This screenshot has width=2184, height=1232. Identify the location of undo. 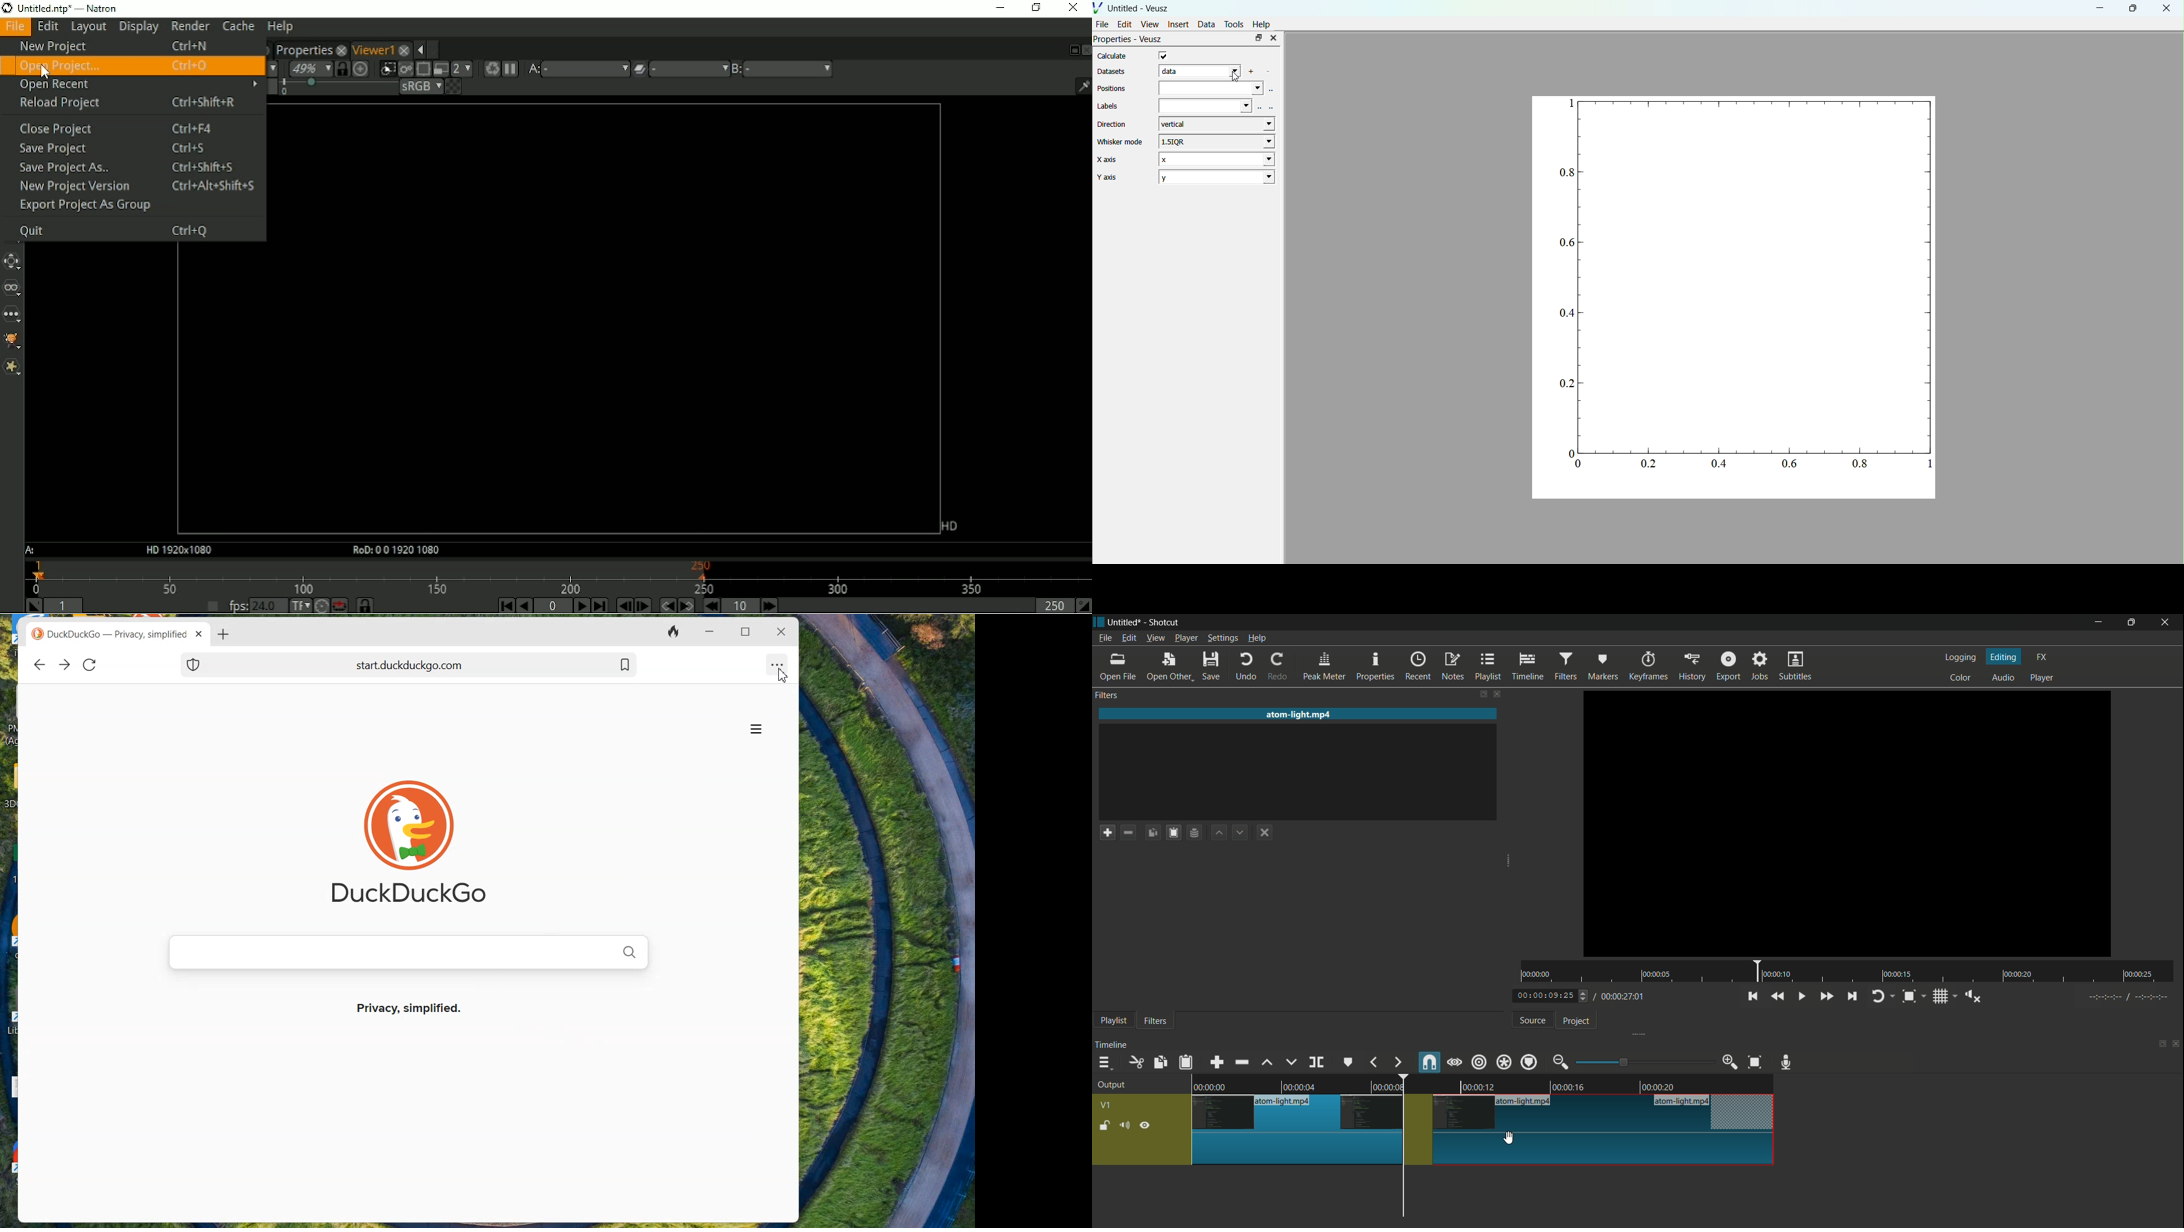
(1247, 667).